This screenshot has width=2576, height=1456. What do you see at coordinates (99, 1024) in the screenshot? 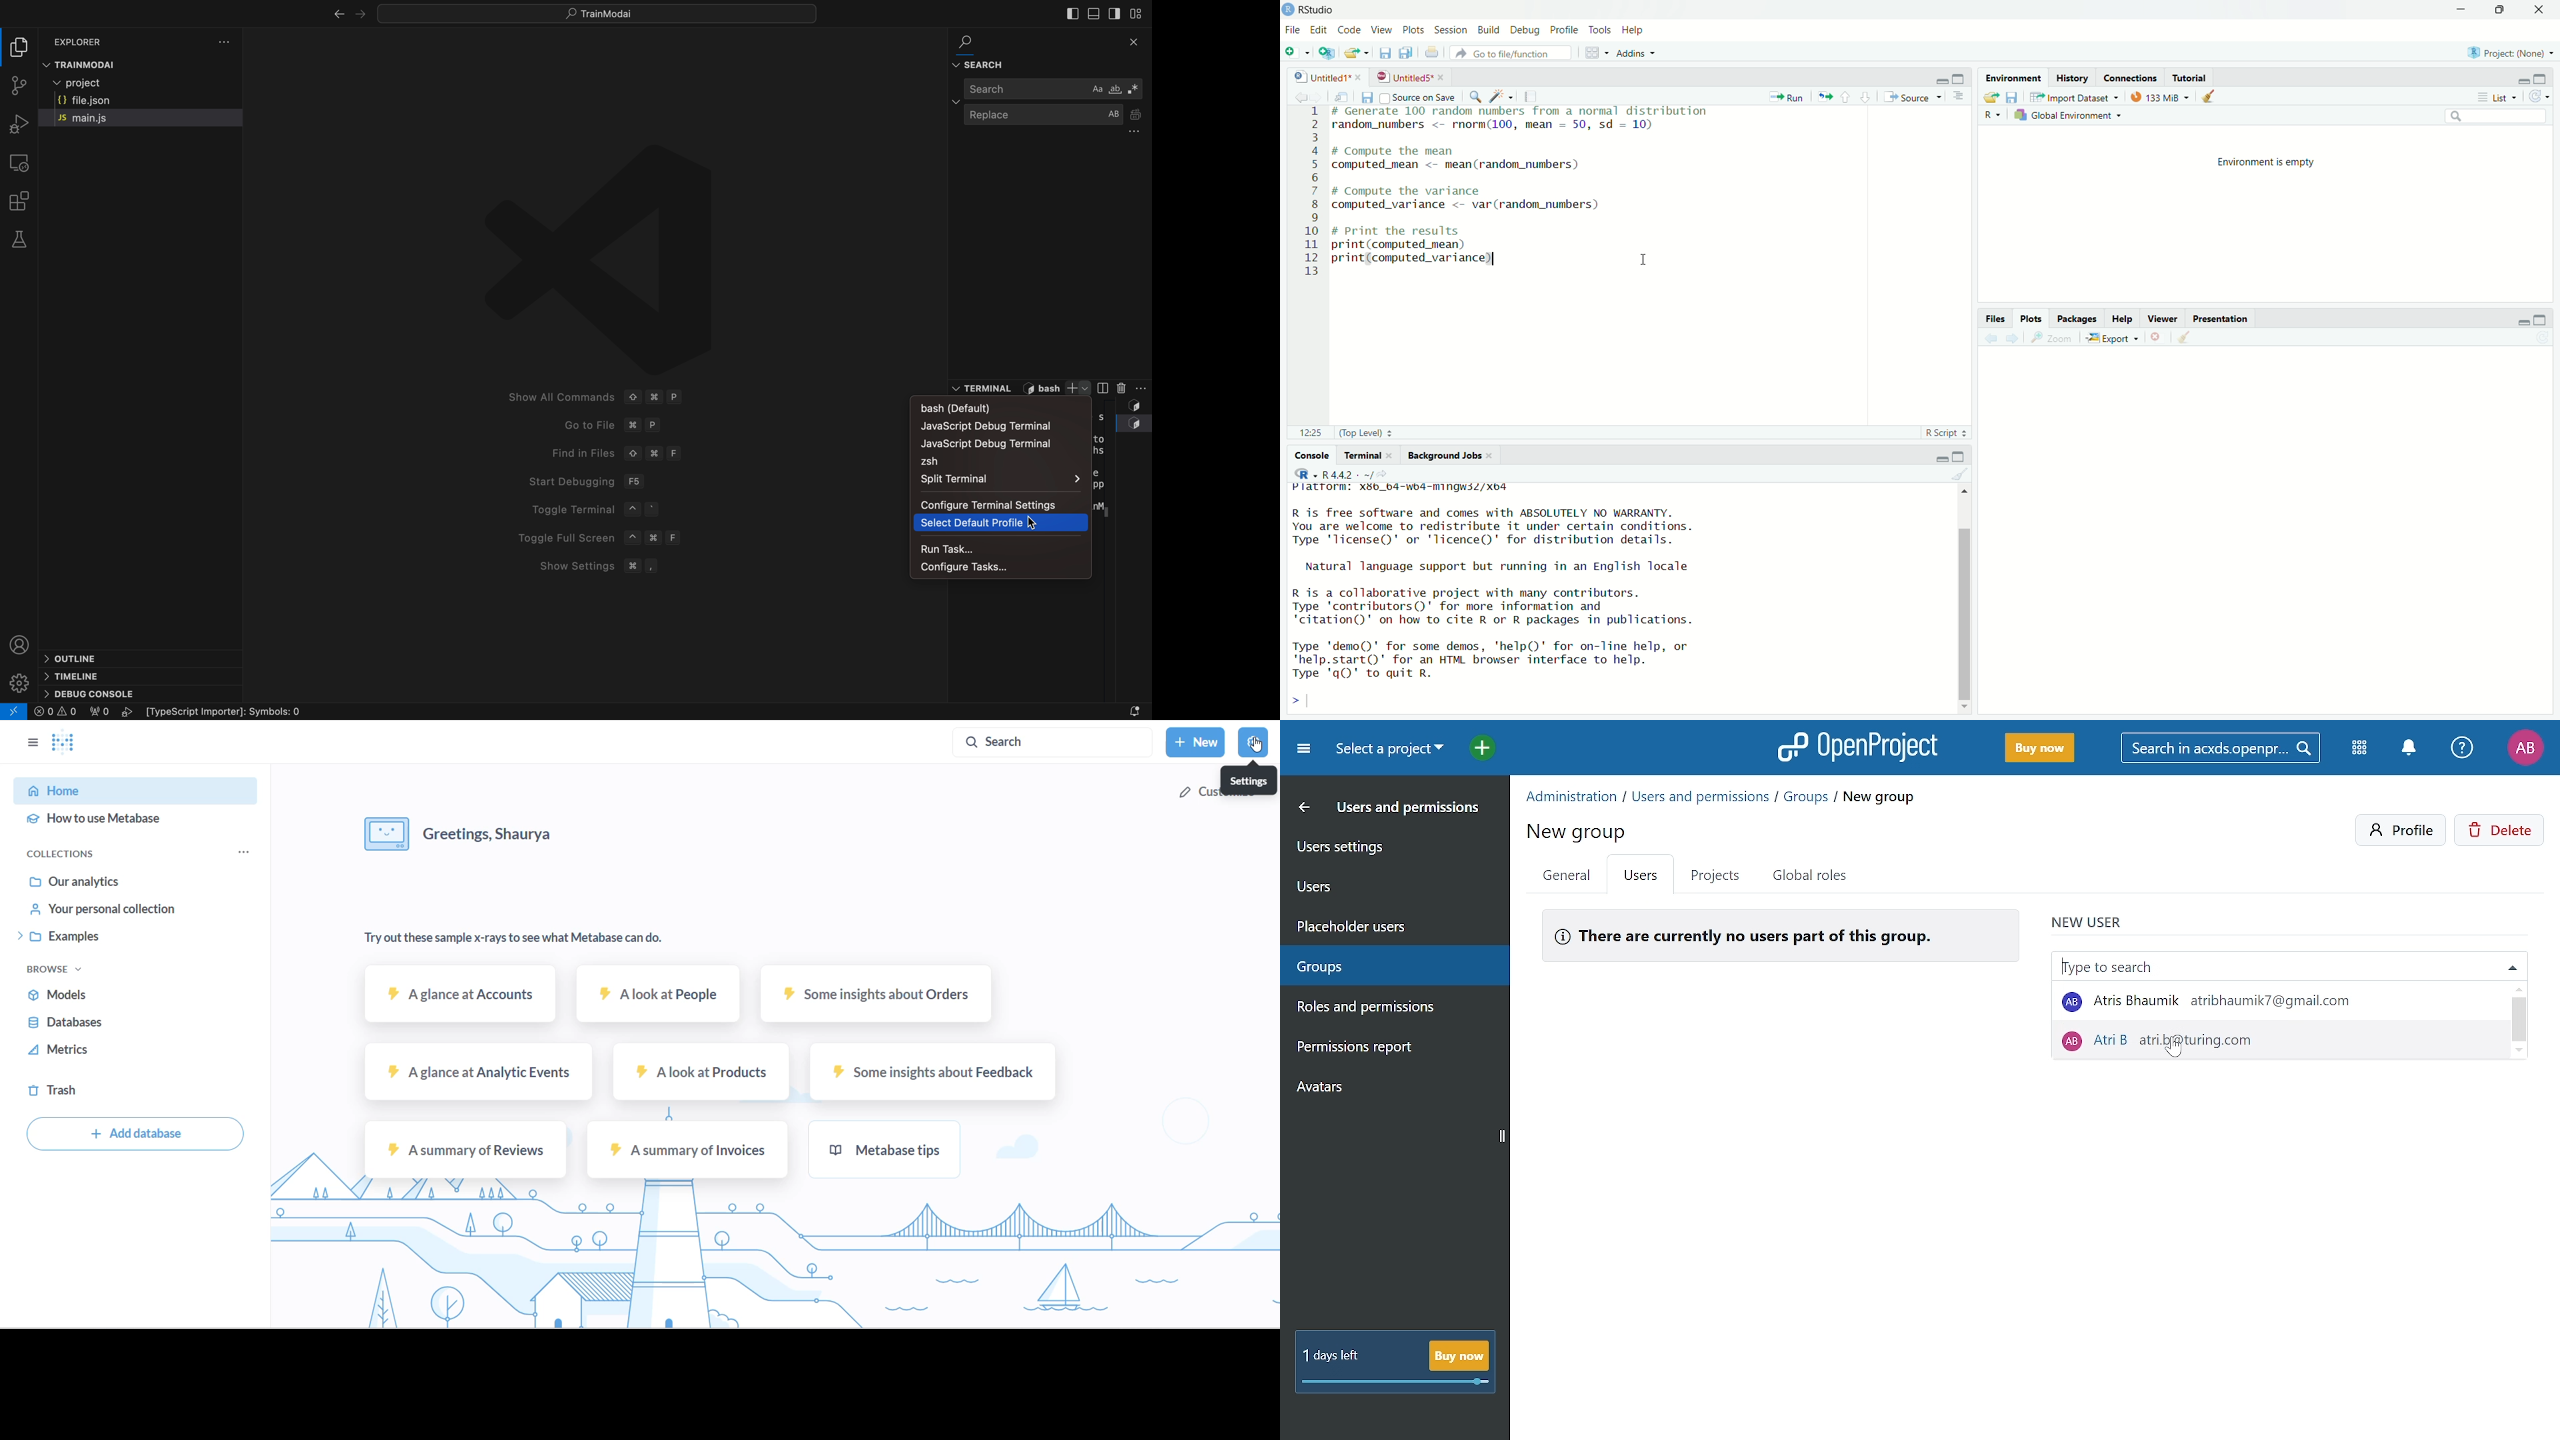
I see `databases` at bounding box center [99, 1024].